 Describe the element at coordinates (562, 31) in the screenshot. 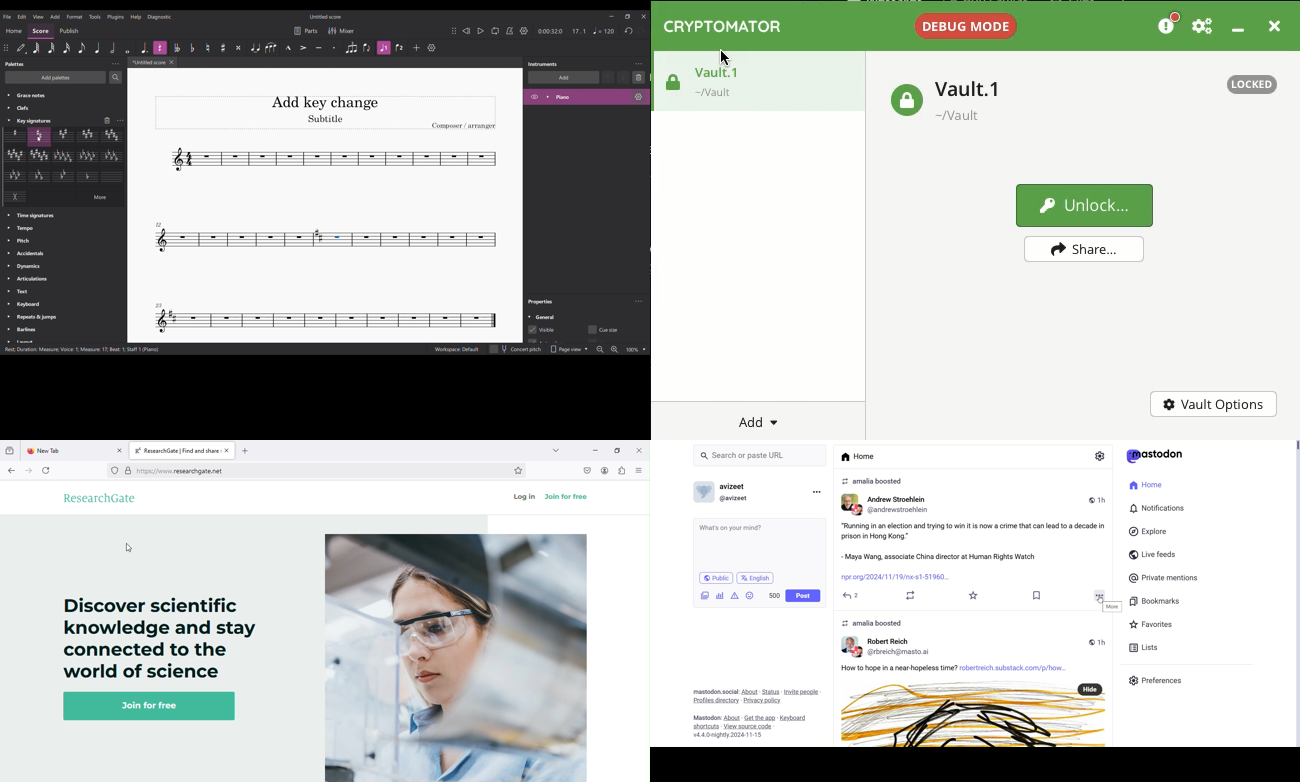

I see `Music score duration` at that location.